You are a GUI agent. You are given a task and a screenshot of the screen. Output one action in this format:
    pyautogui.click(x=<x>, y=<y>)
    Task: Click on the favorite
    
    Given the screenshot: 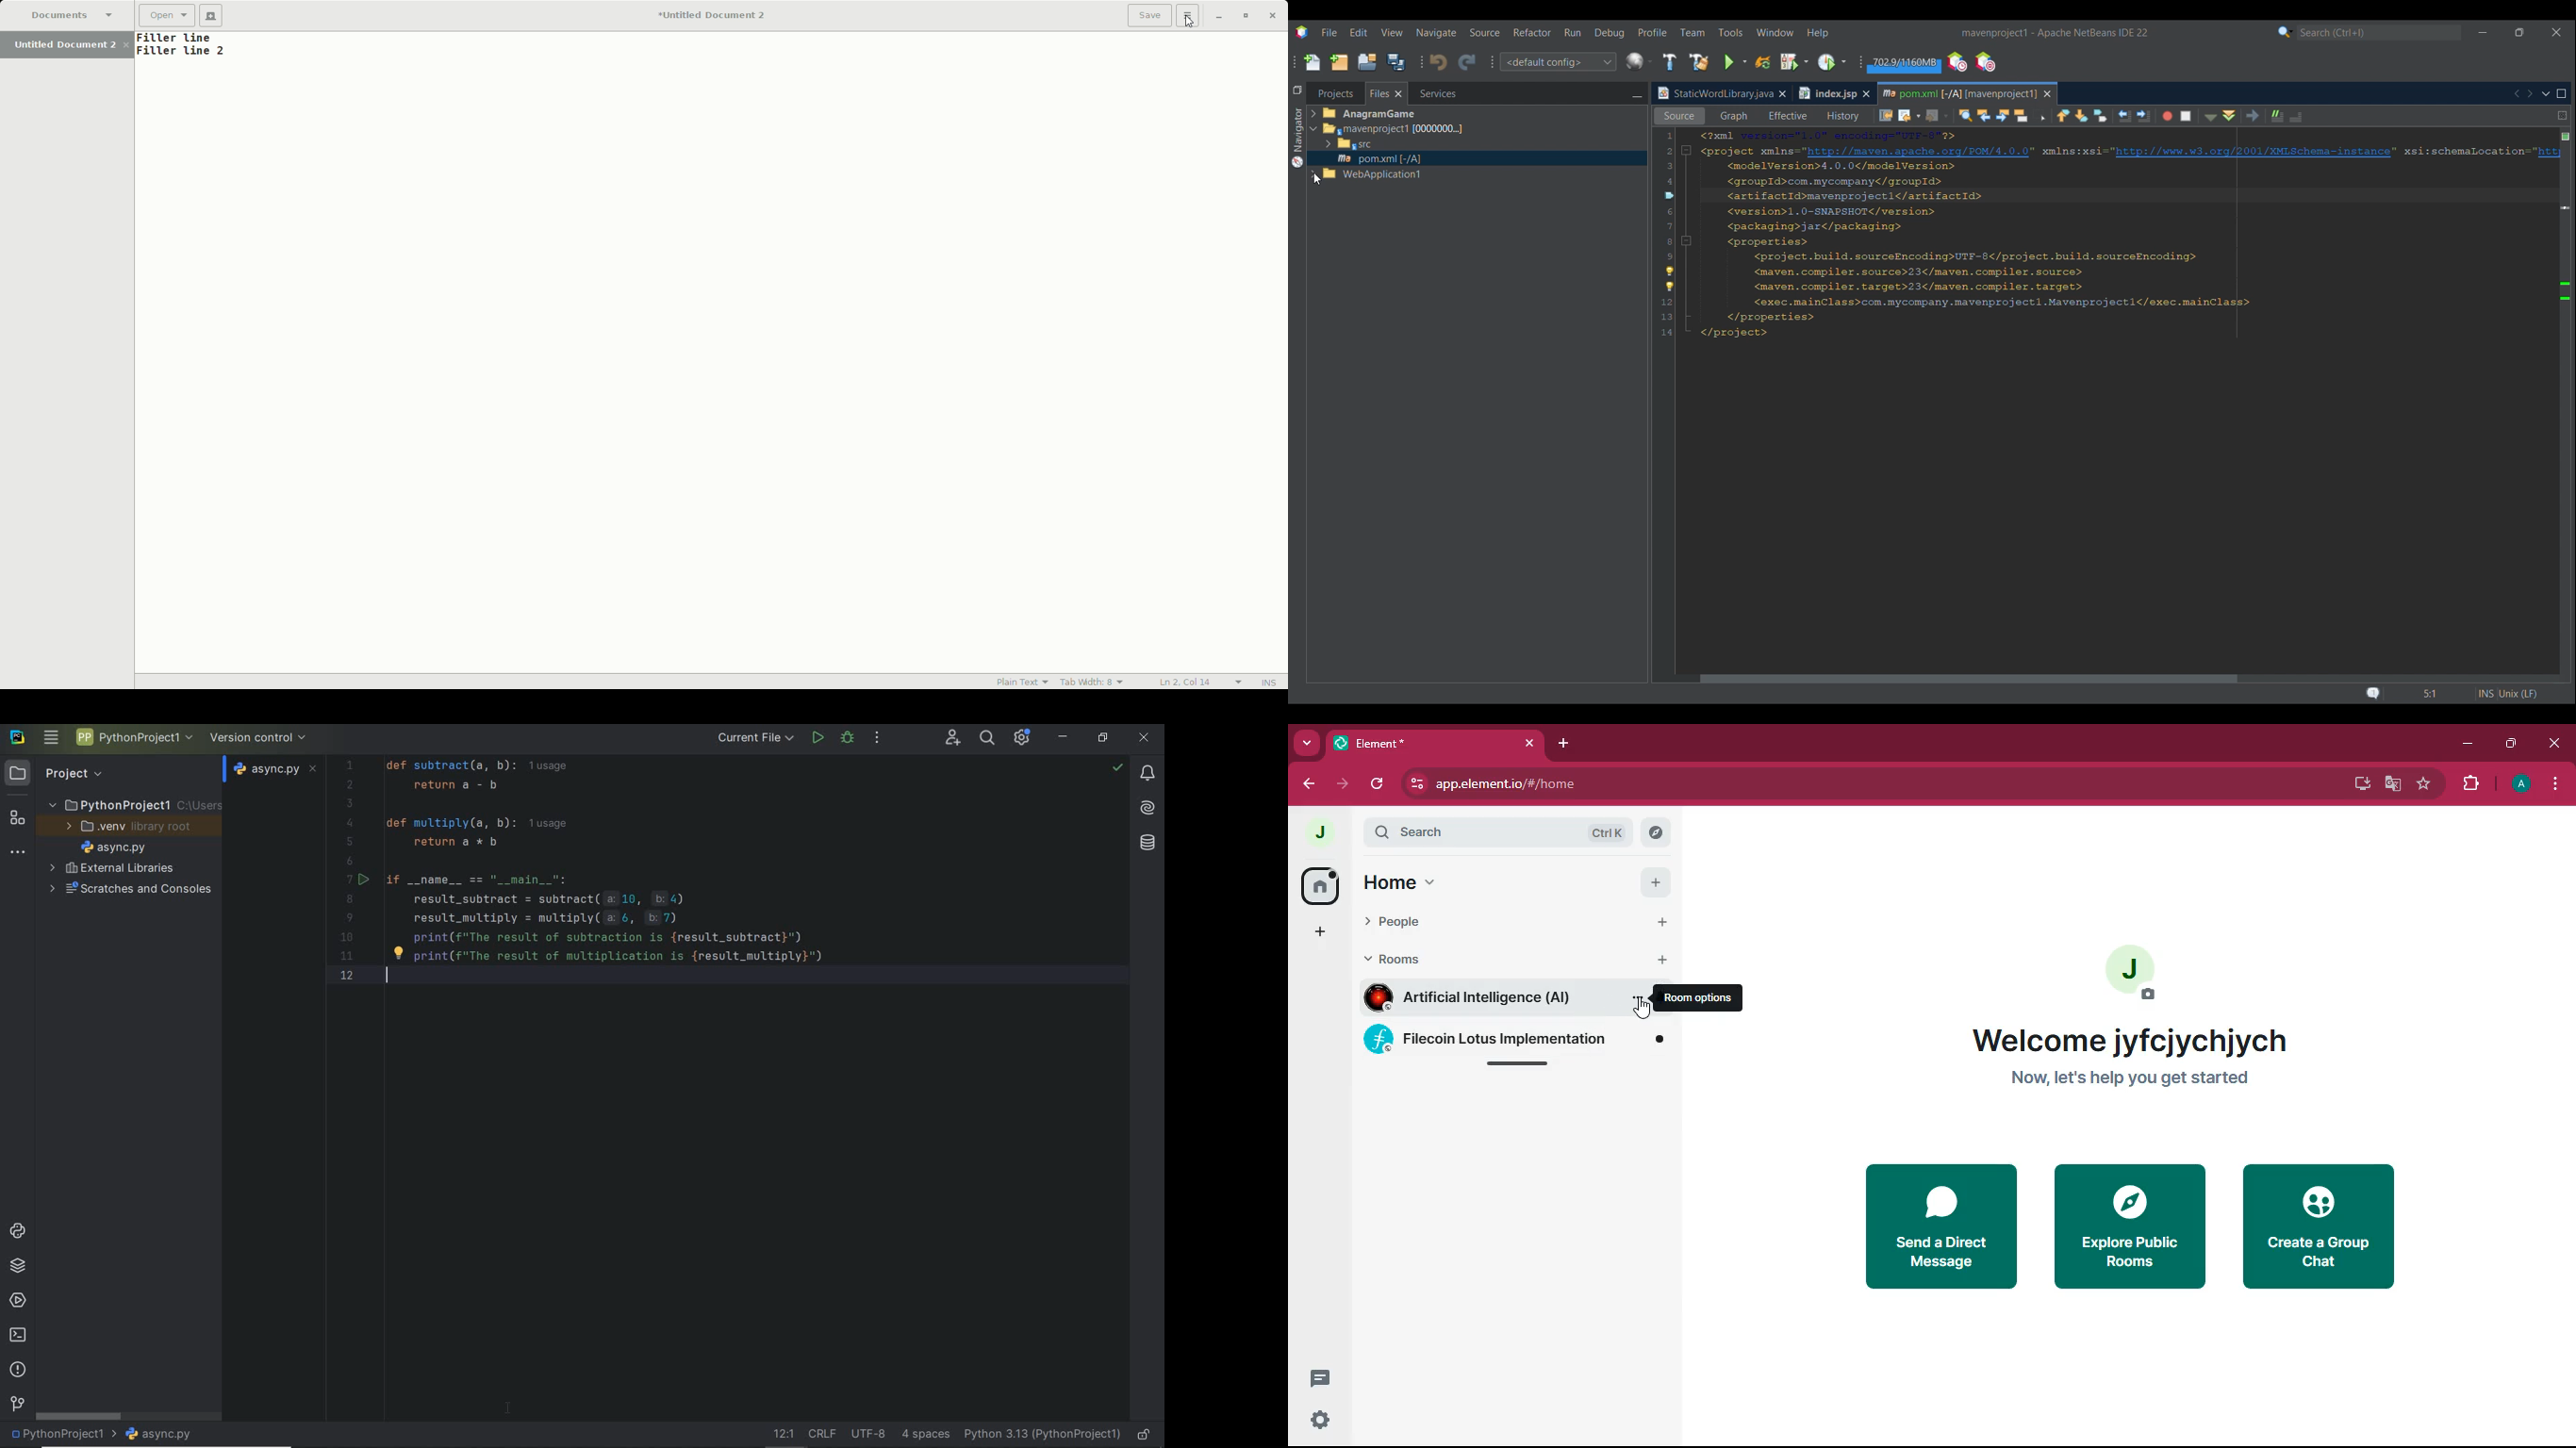 What is the action you would take?
    pyautogui.click(x=2423, y=786)
    